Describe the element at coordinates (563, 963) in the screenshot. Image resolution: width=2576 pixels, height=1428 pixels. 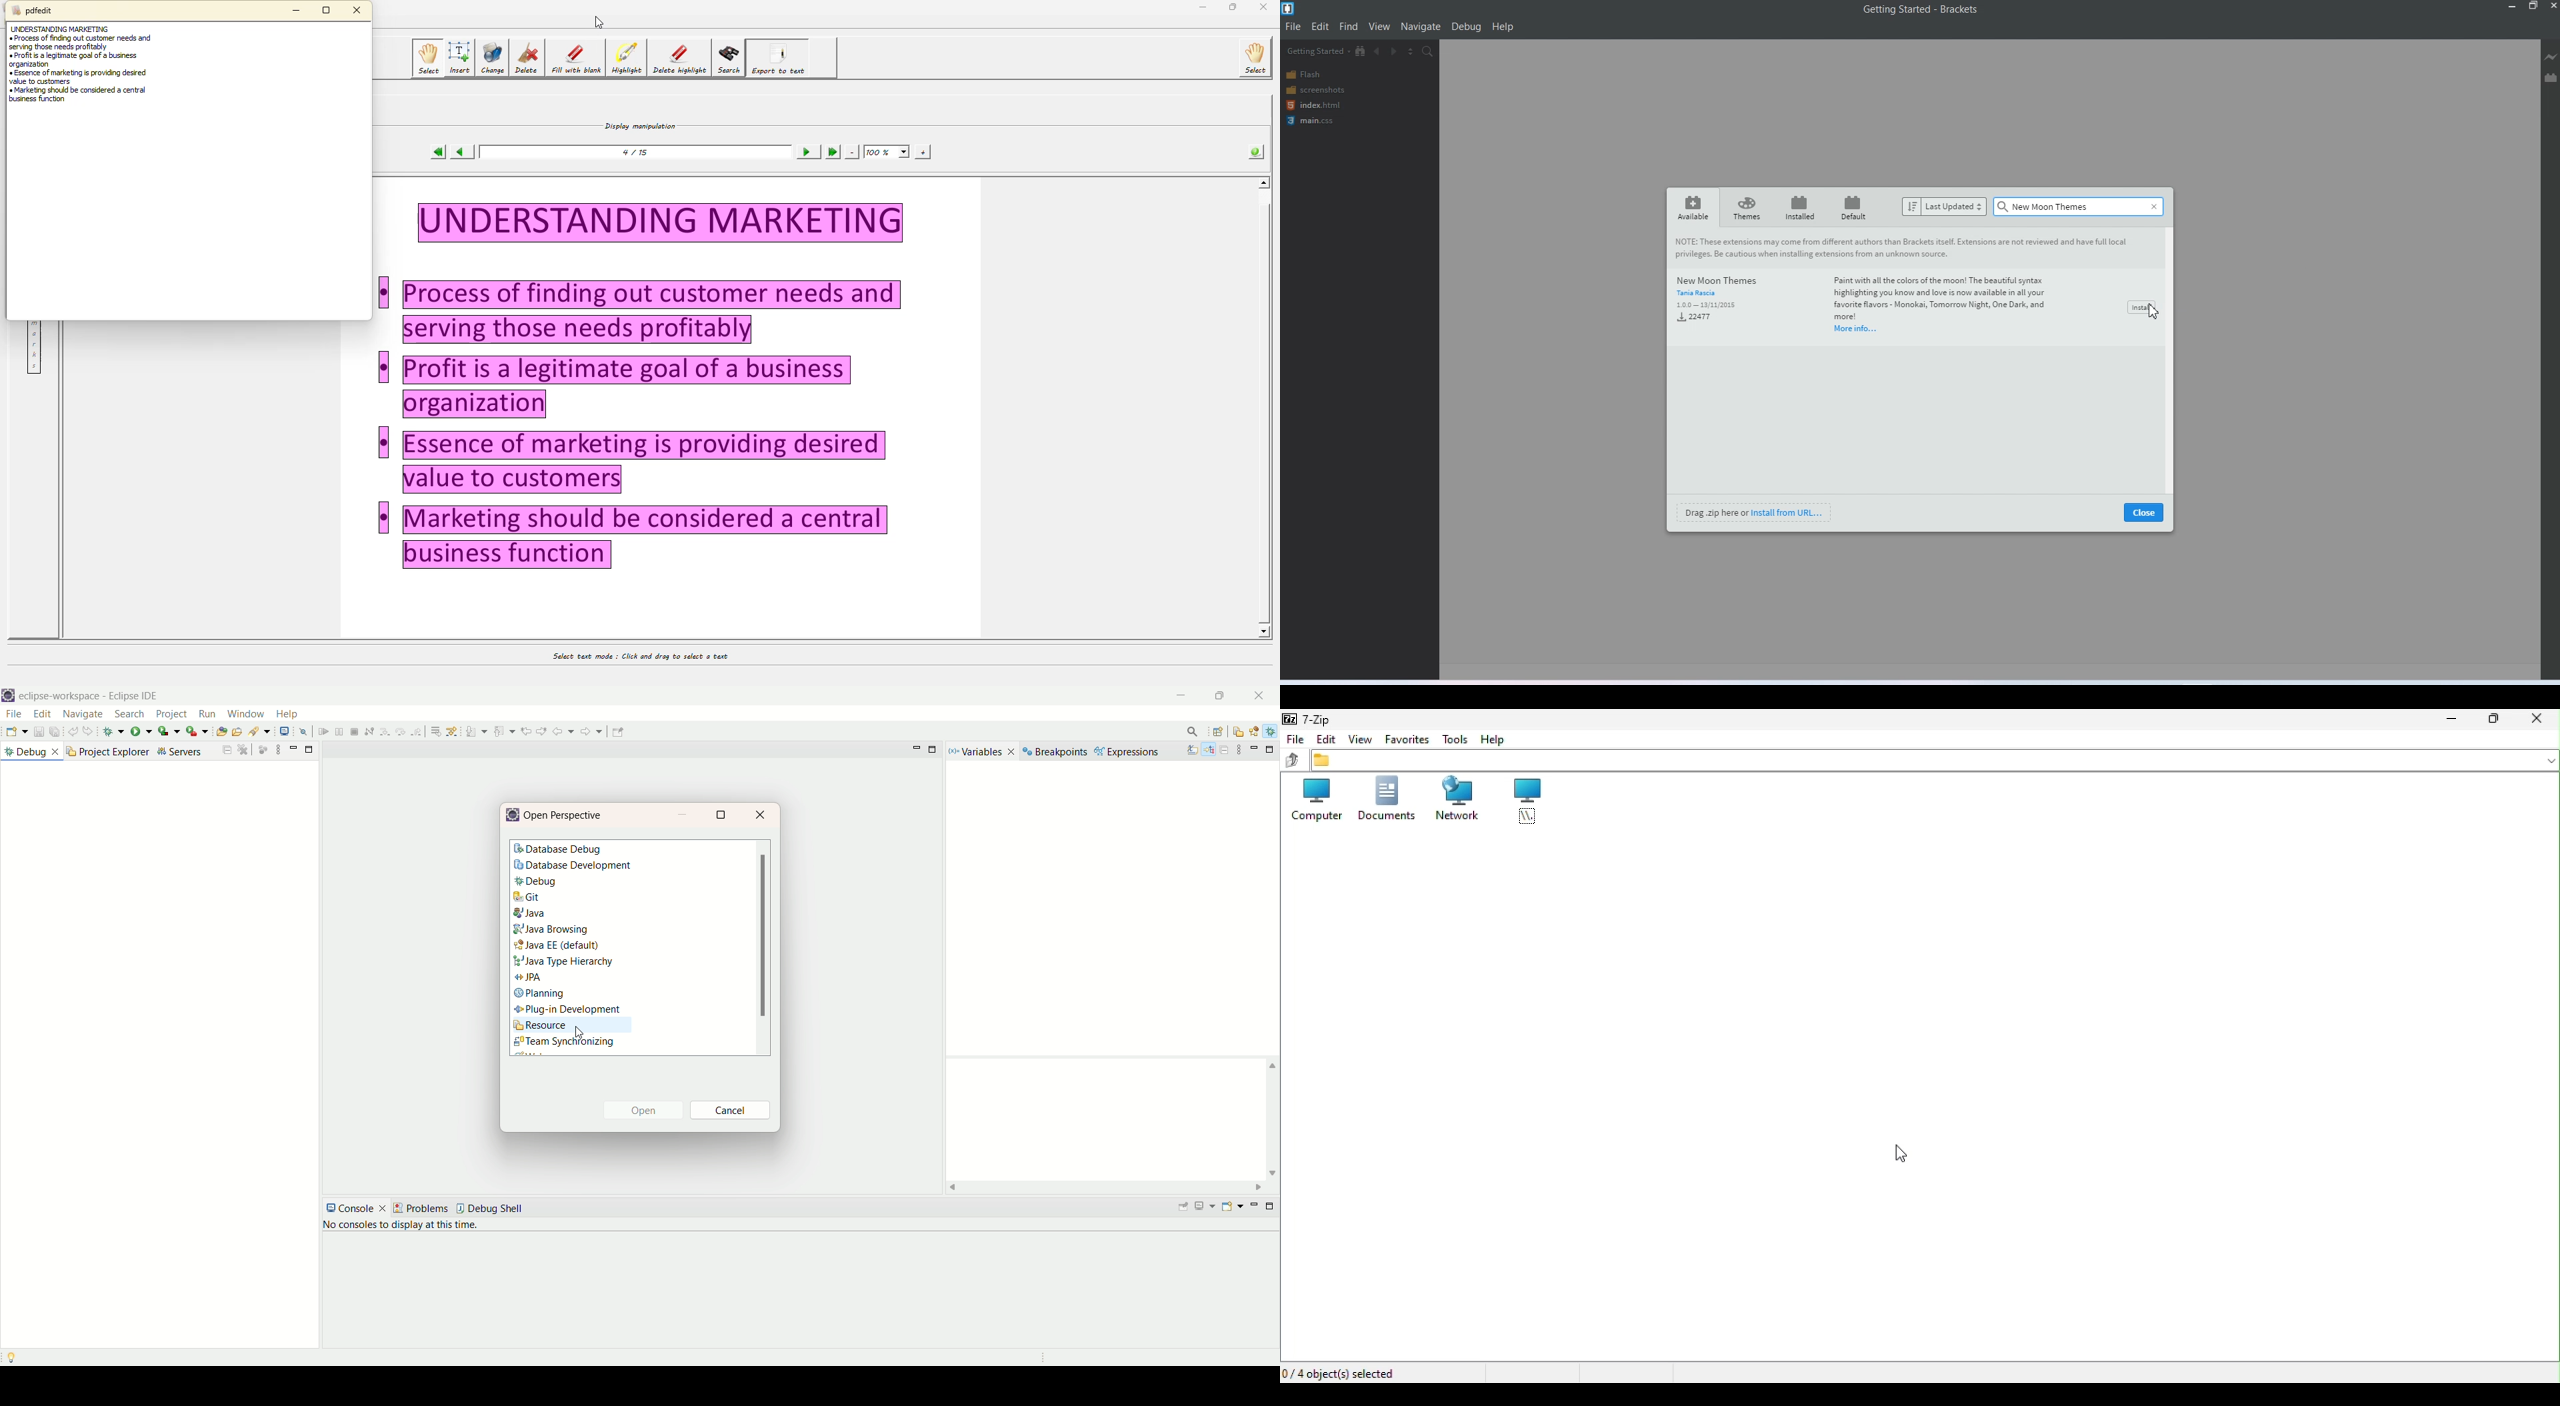
I see `Java Type hierarchy` at that location.